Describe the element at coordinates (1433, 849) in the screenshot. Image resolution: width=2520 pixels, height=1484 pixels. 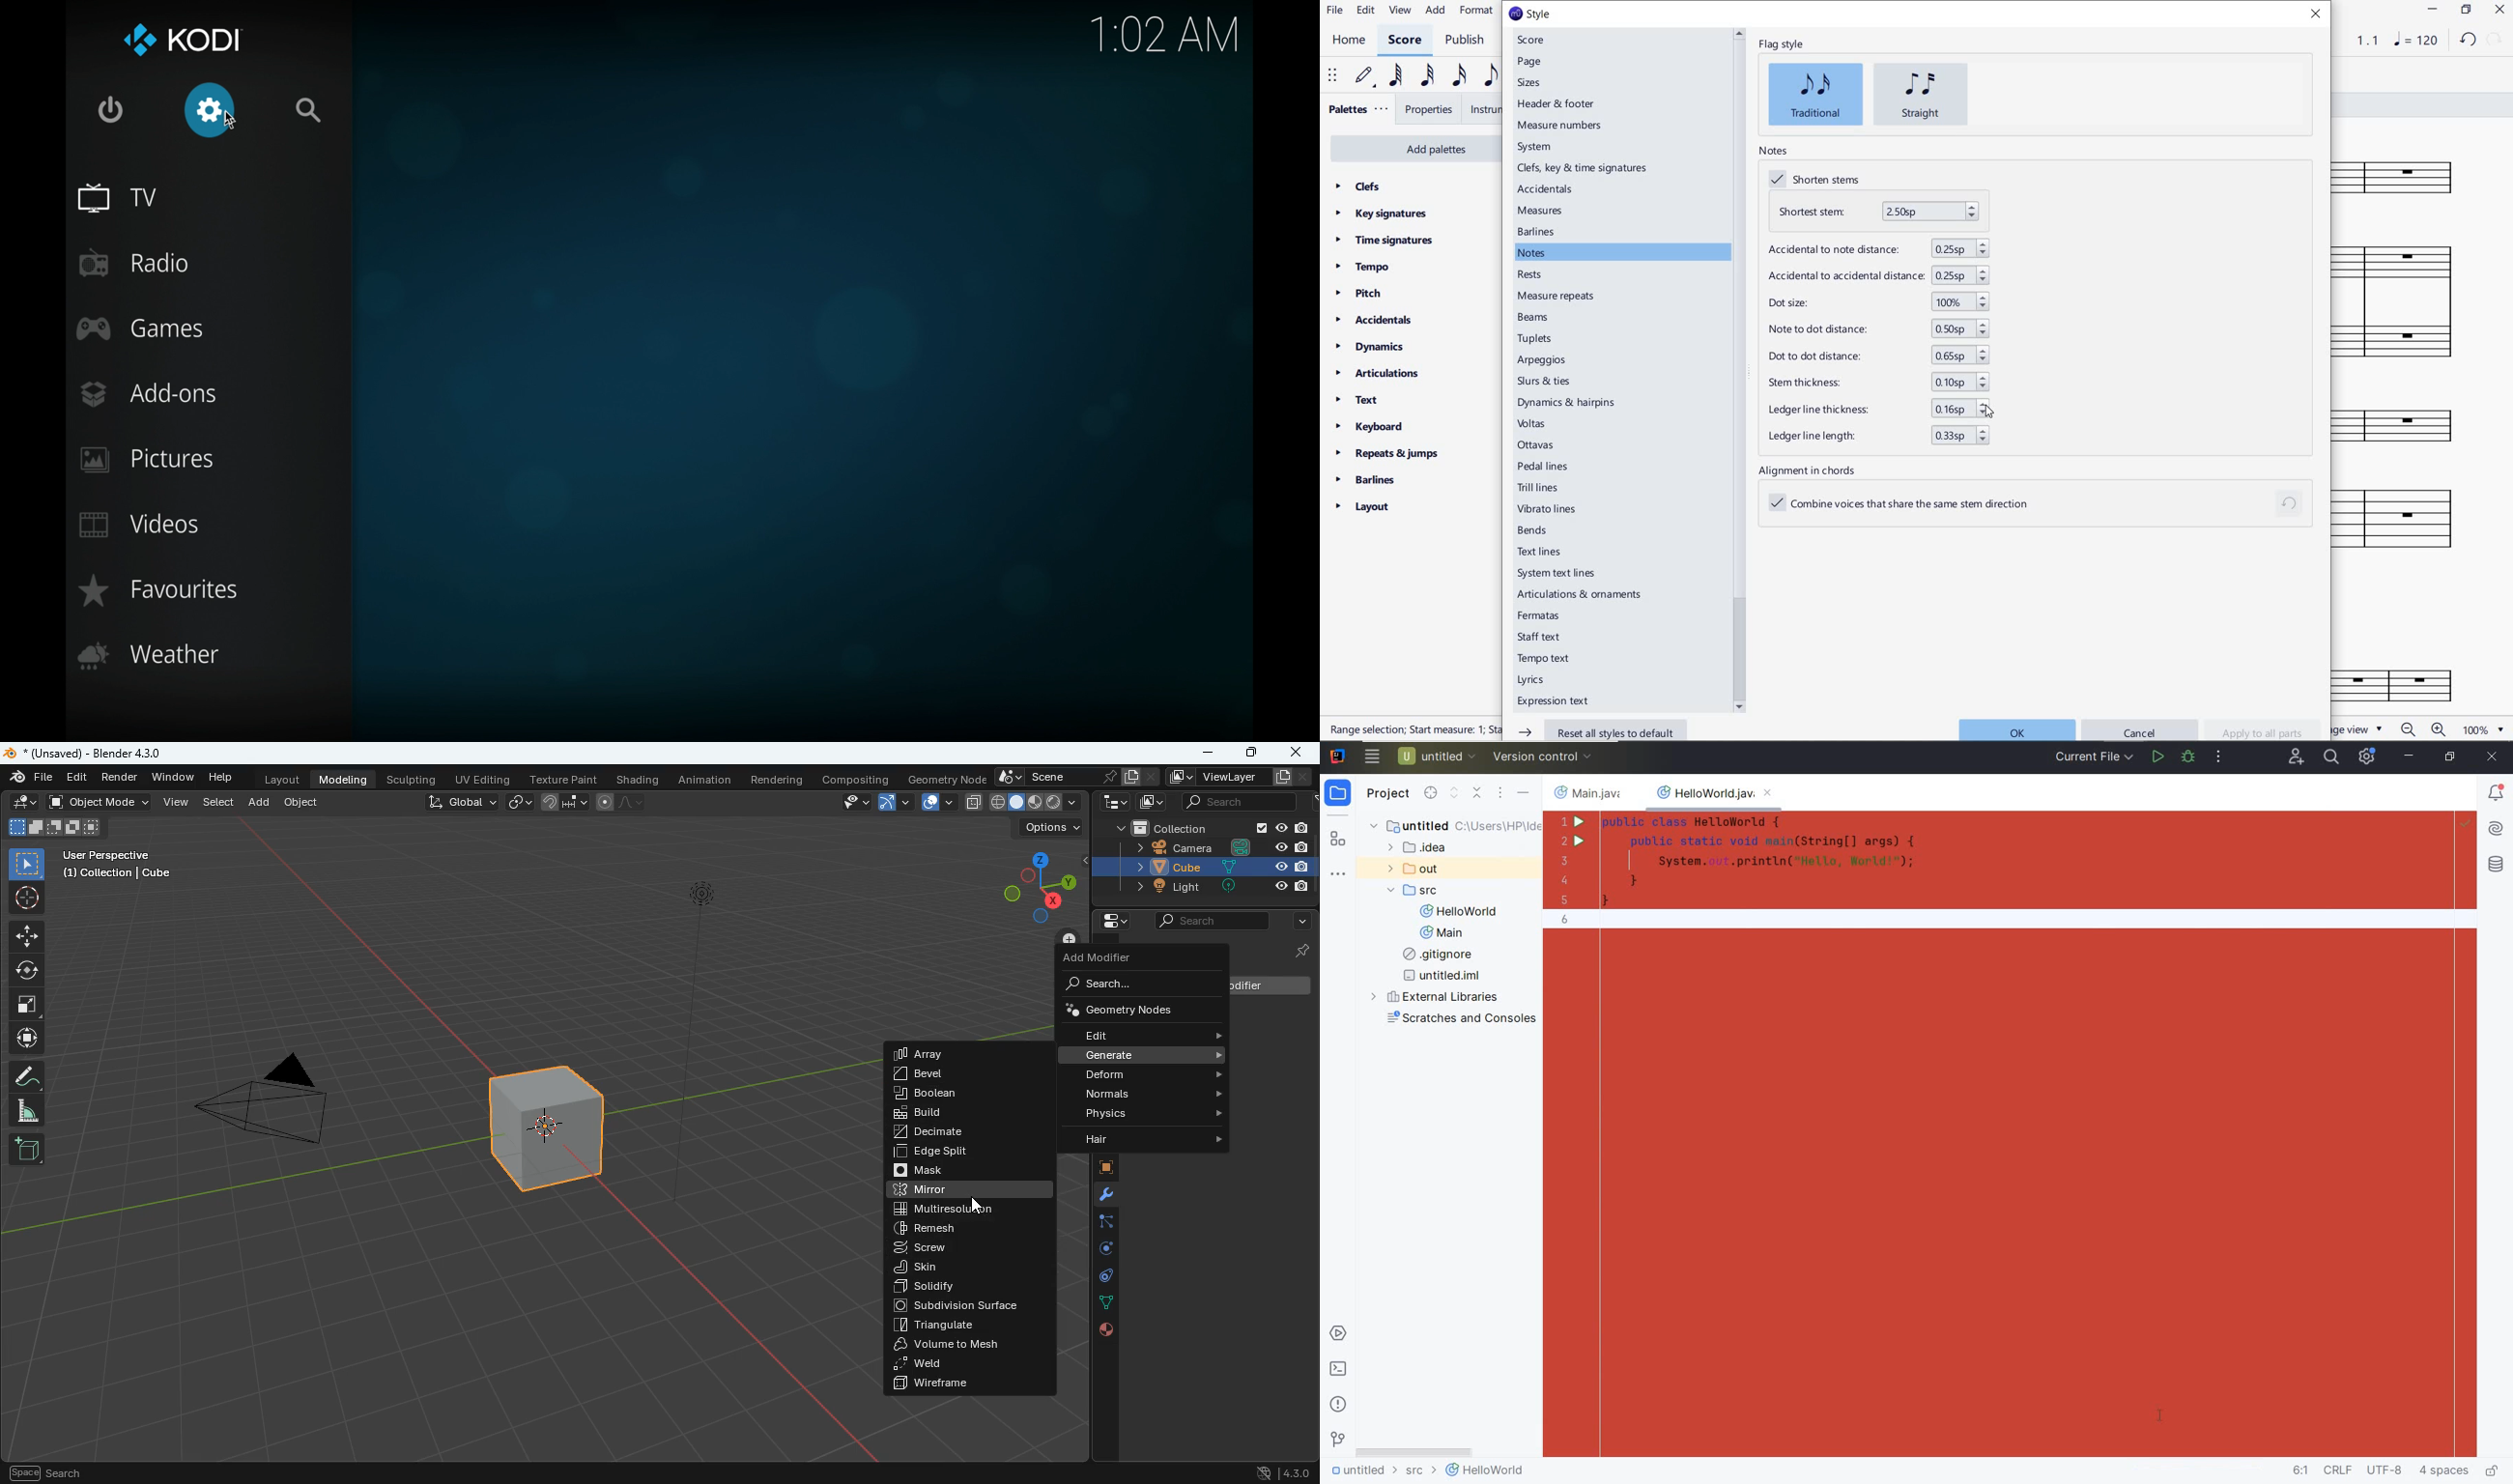
I see `idea` at that location.